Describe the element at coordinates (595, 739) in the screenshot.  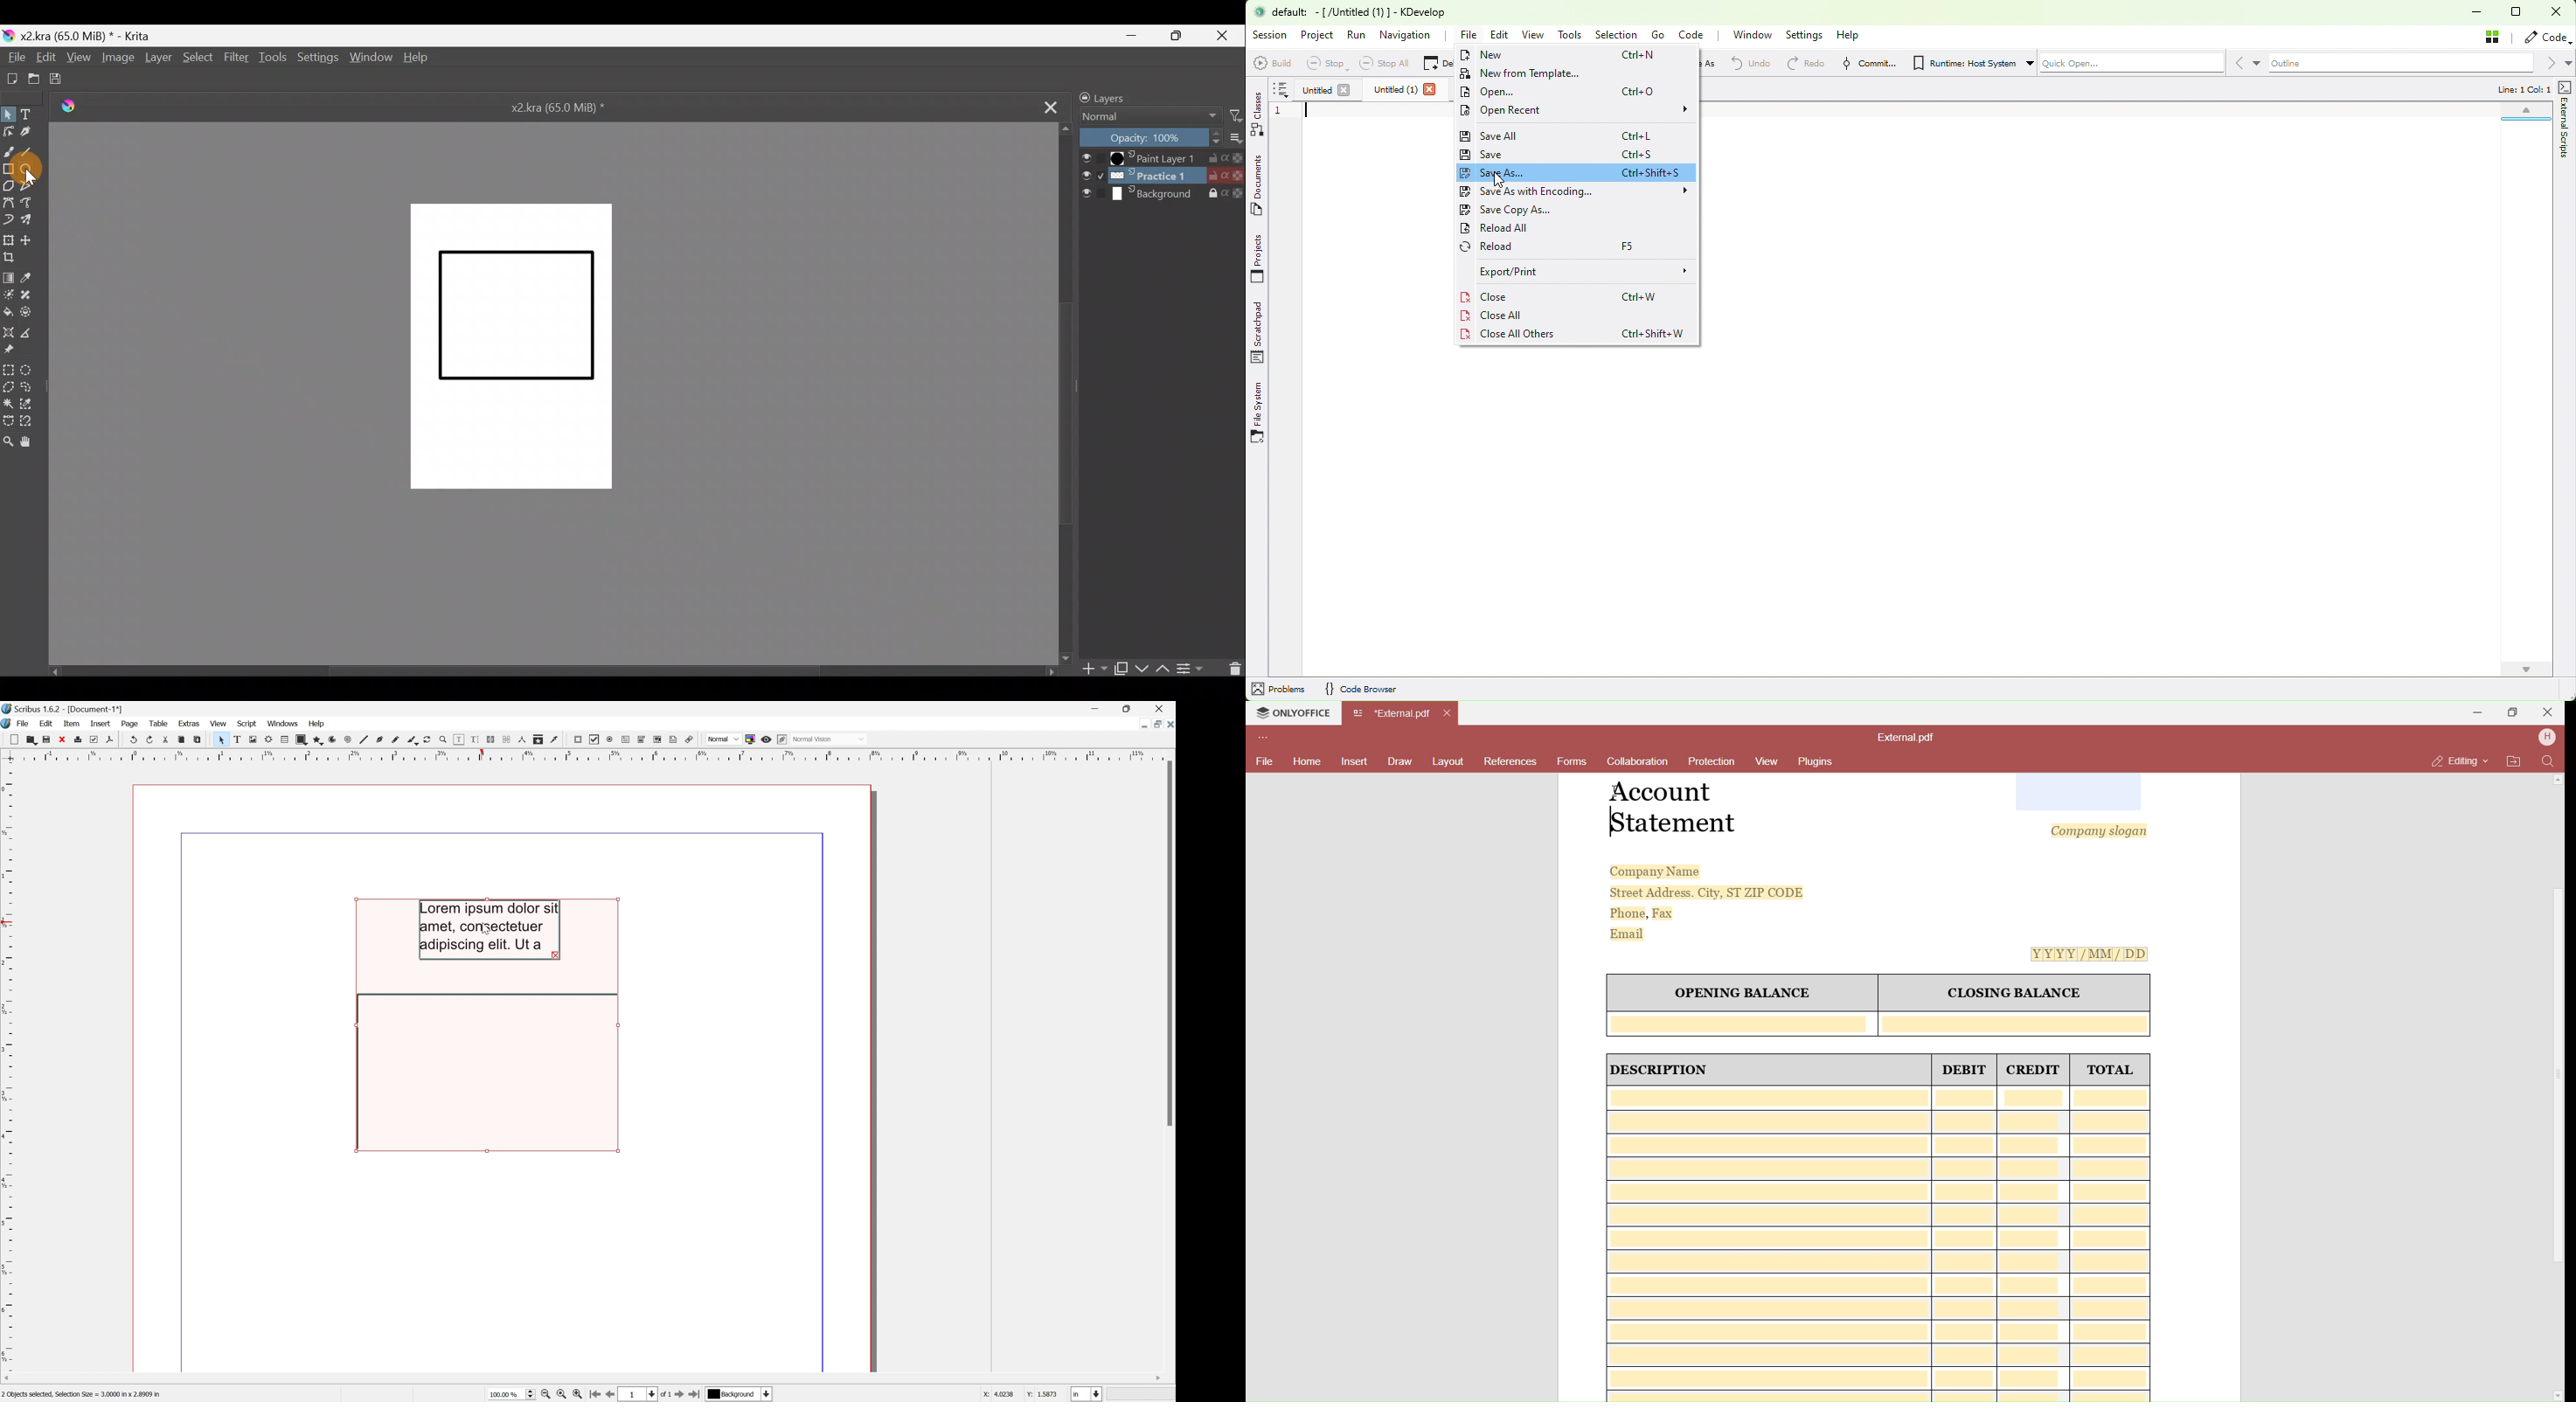
I see `PDF Checkbox` at that location.